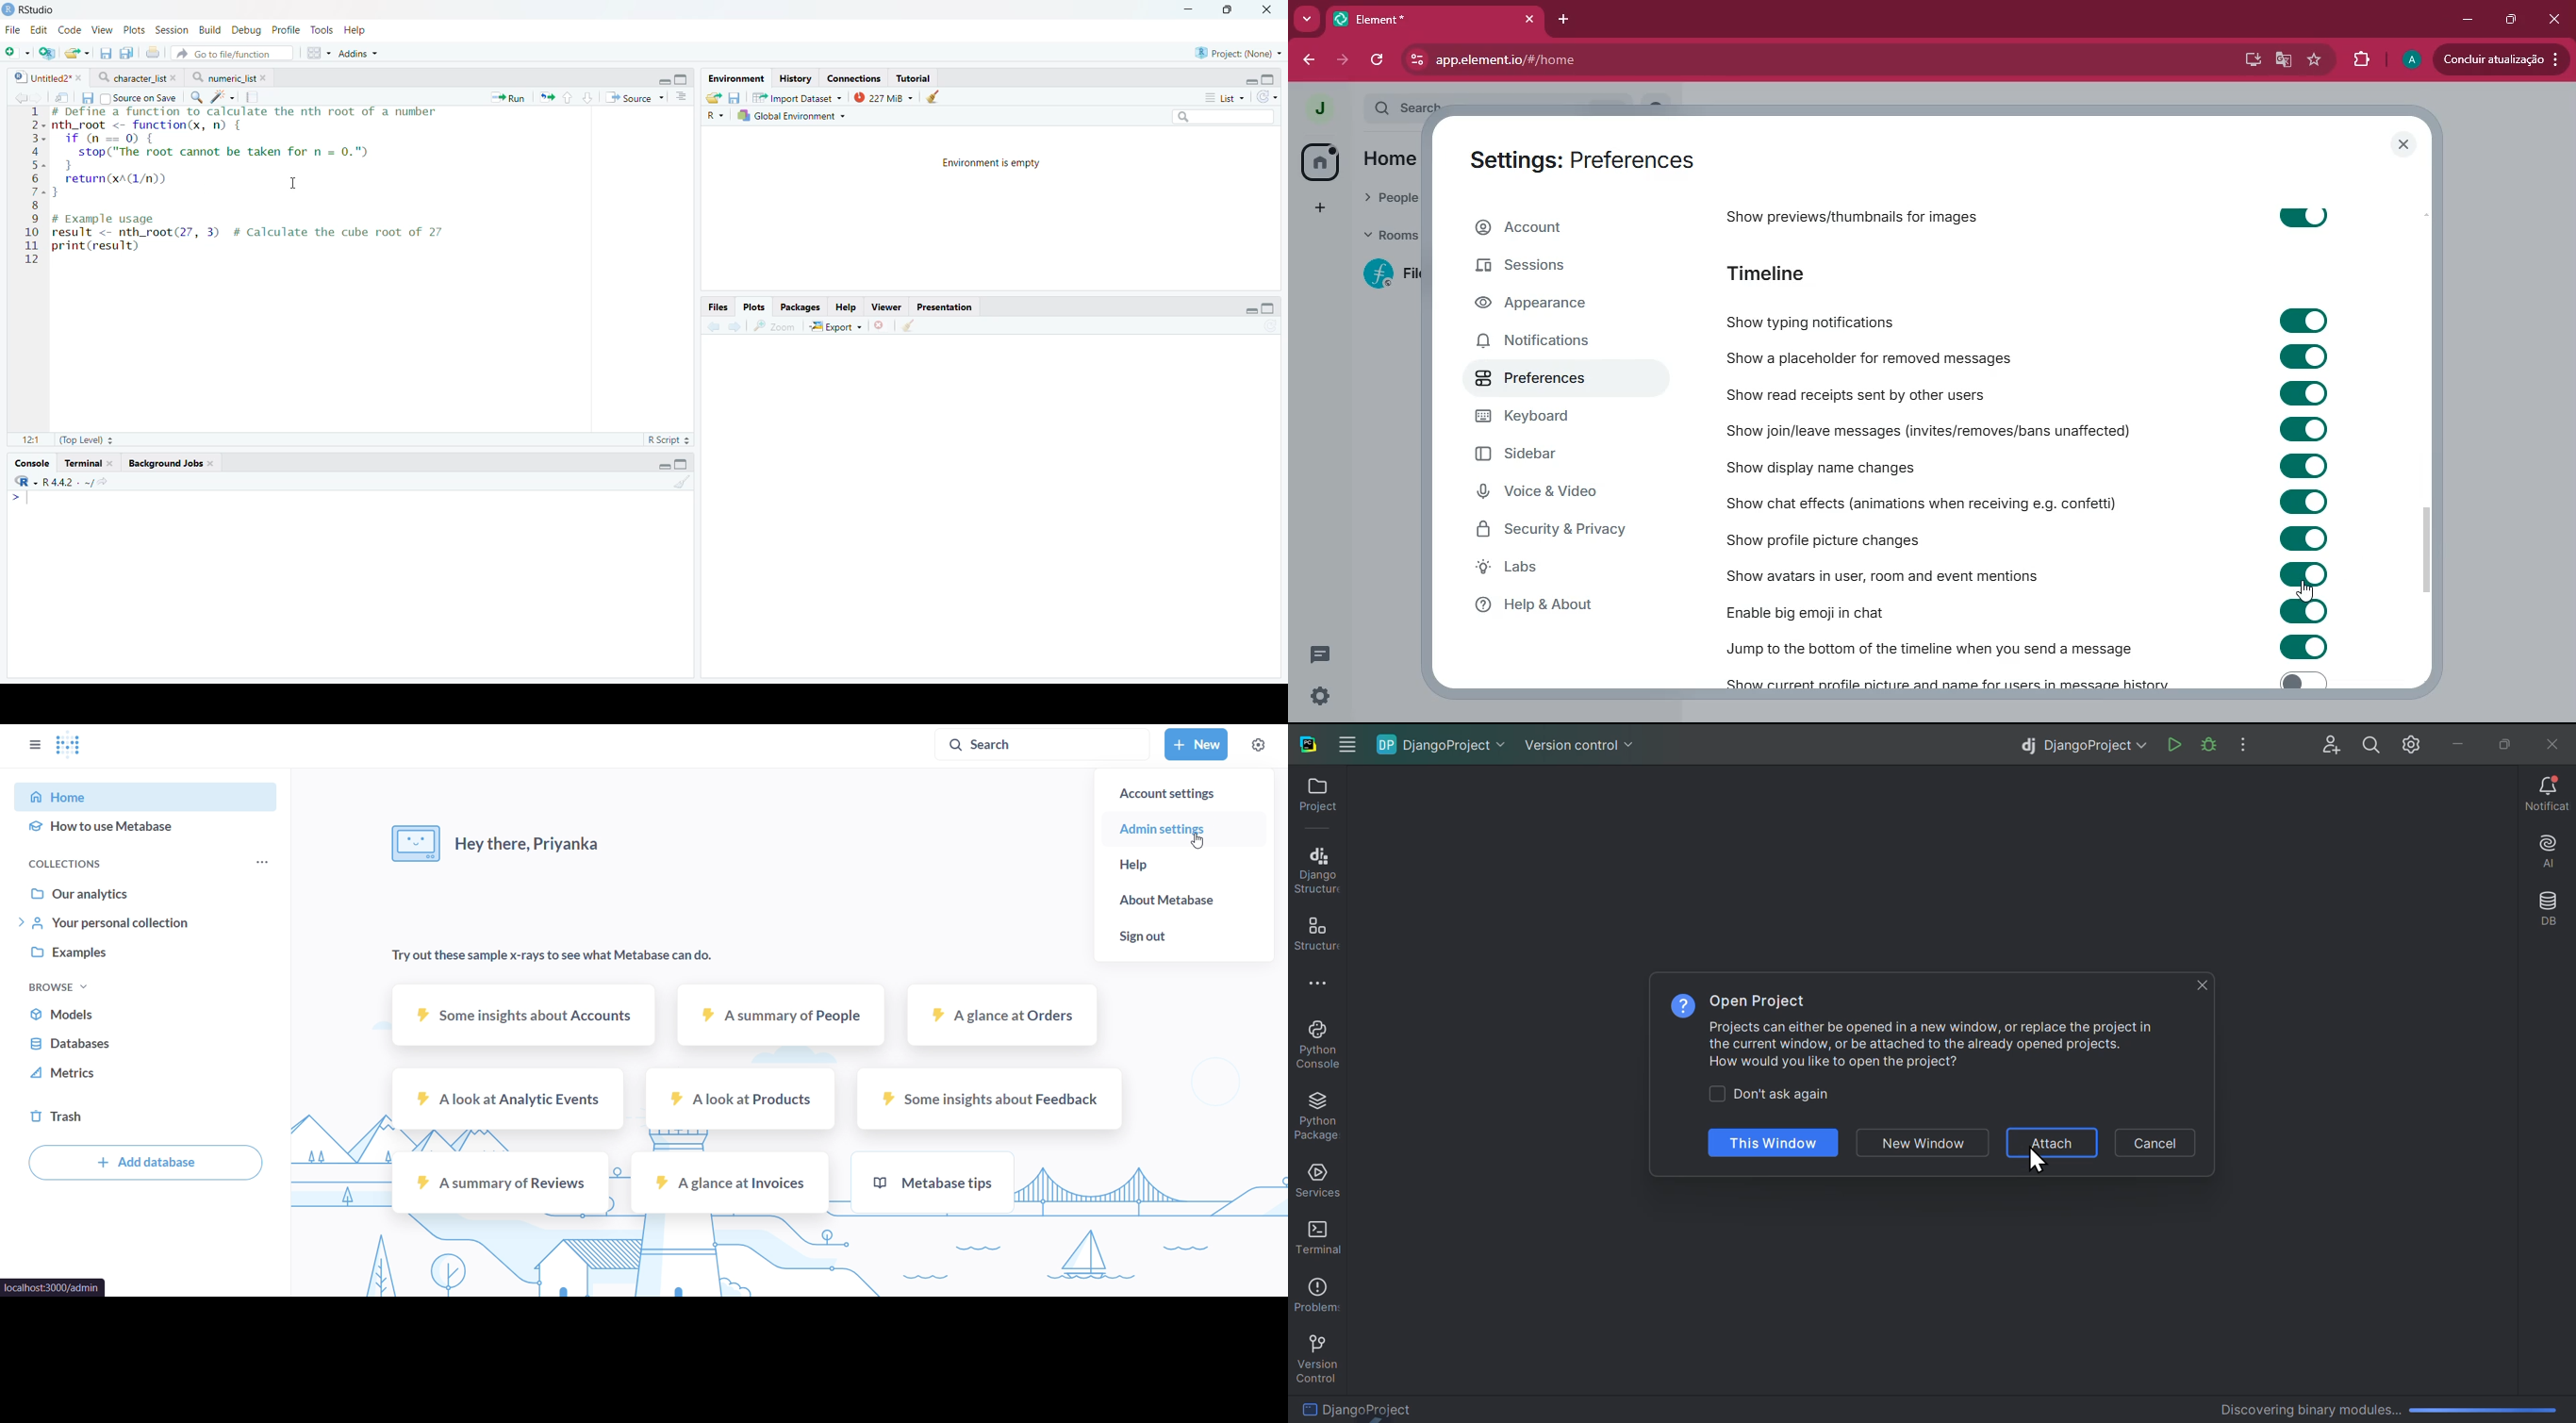 The image size is (2576, 1428). Describe the element at coordinates (1575, 157) in the screenshot. I see `settings: preferences` at that location.